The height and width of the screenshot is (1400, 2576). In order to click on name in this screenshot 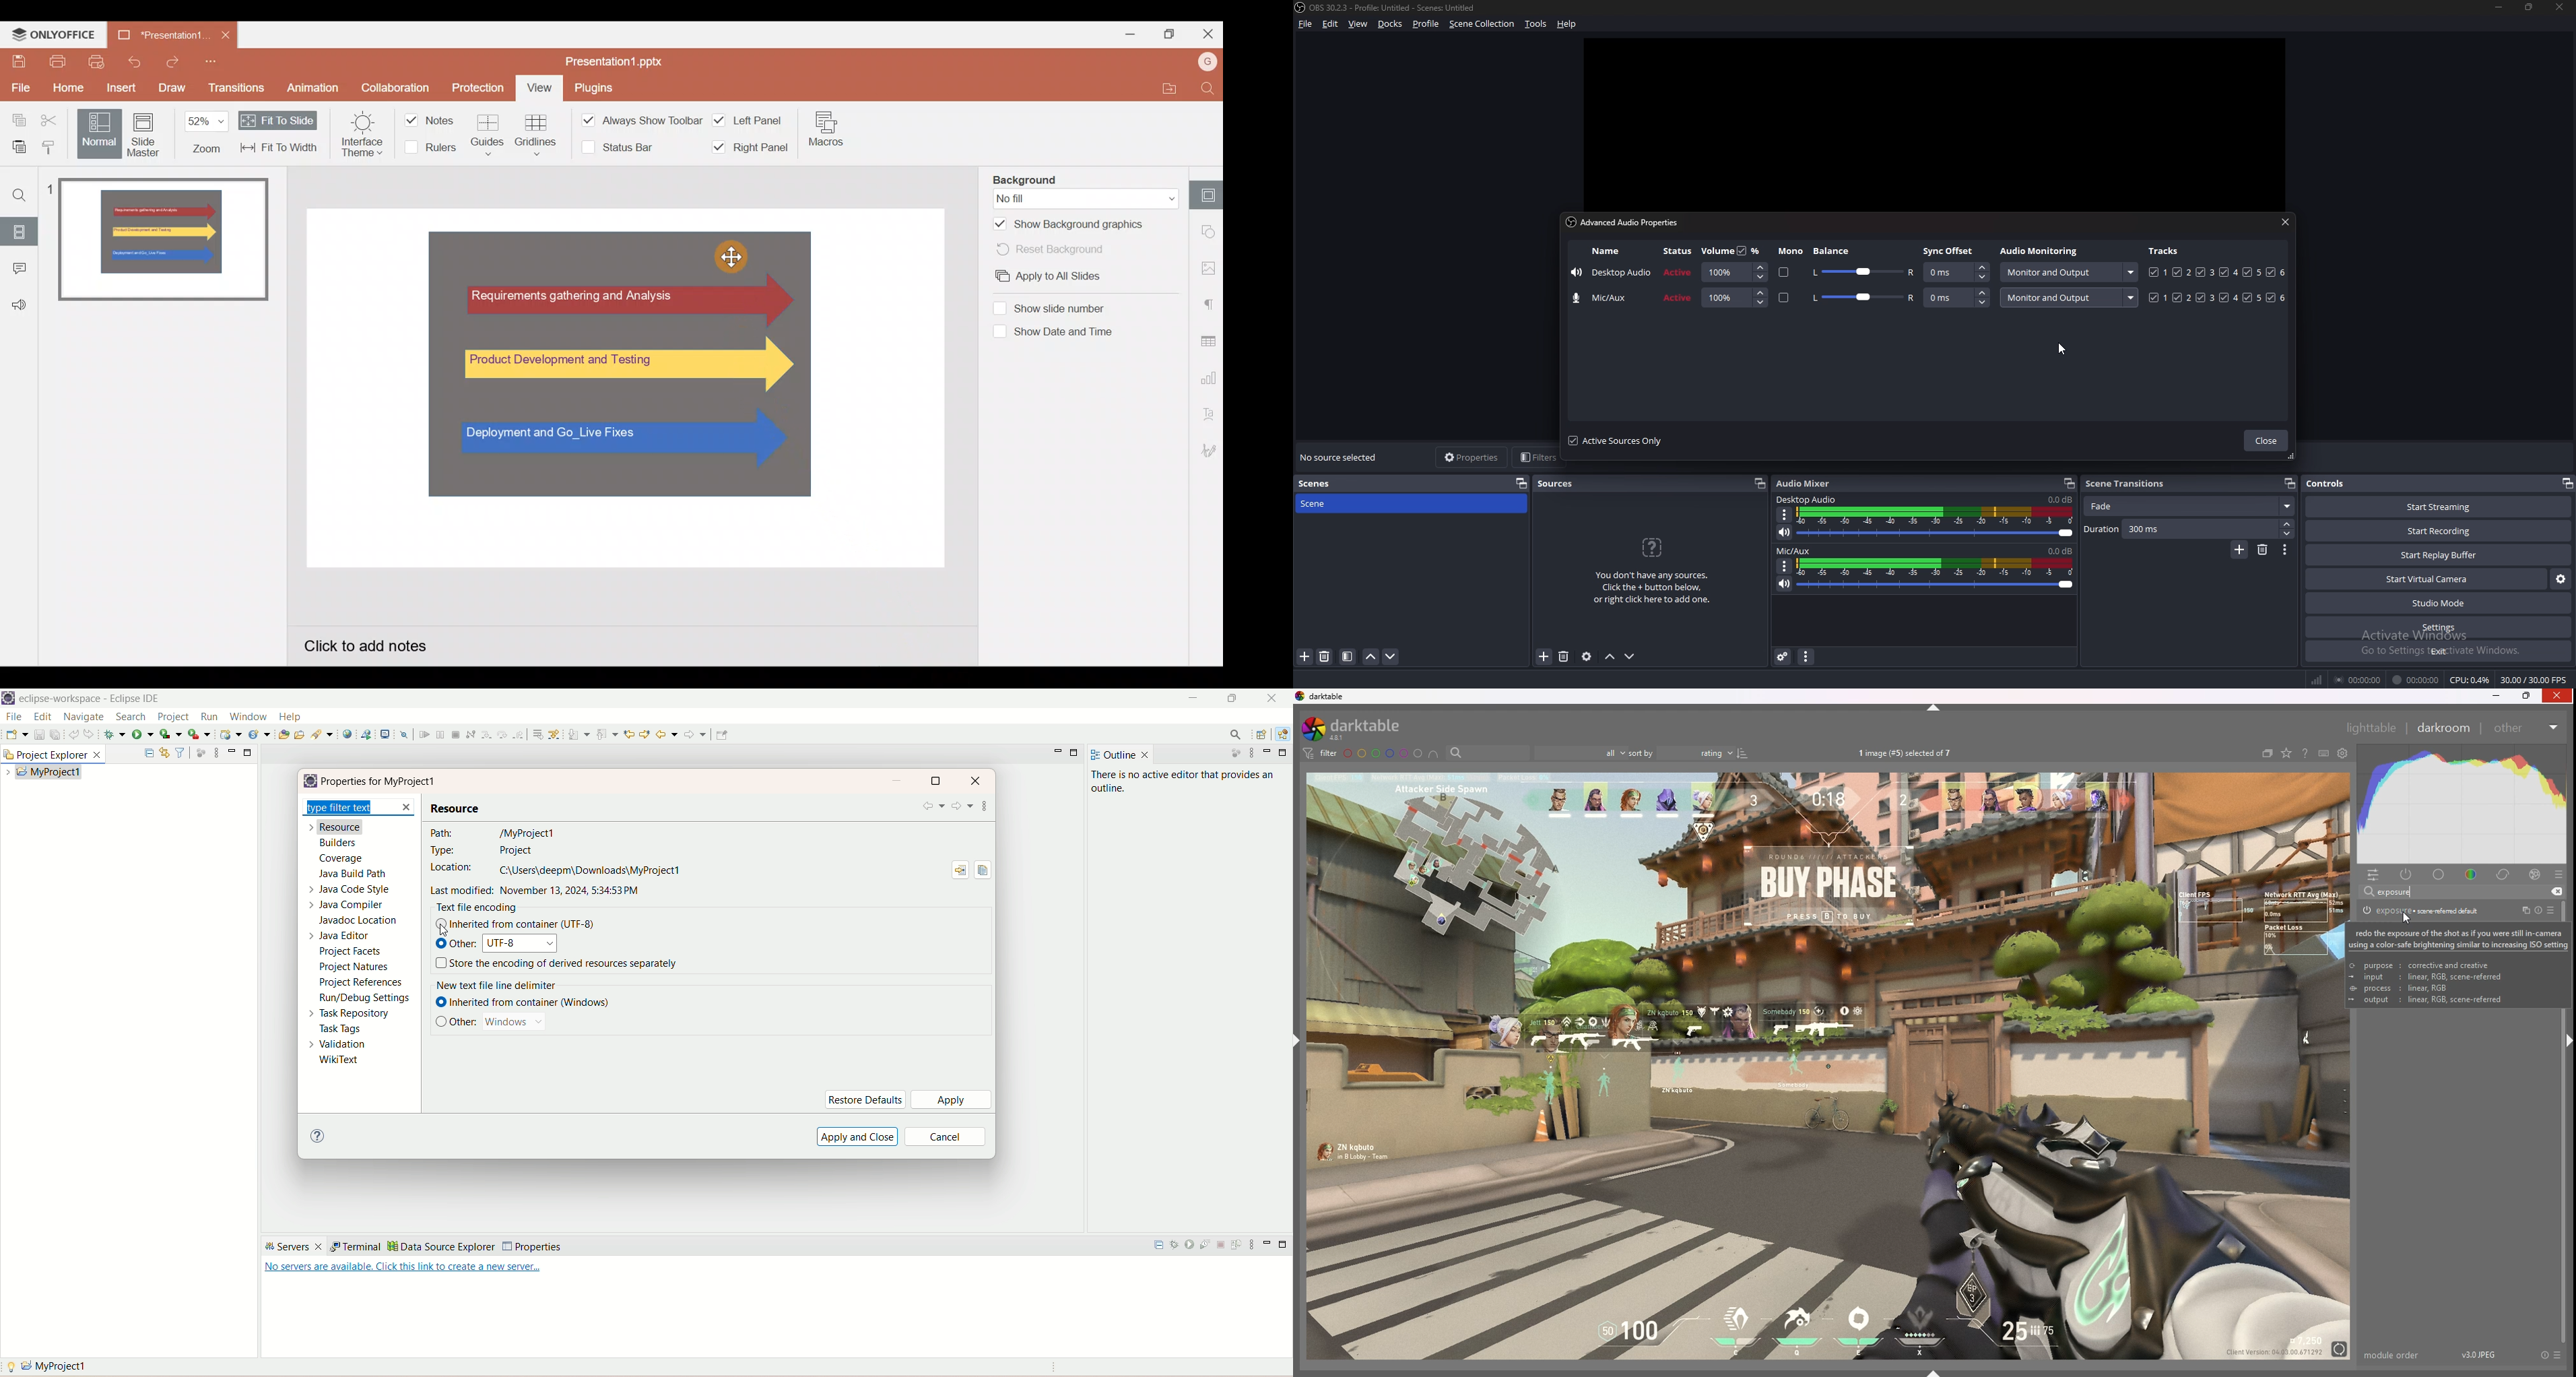, I will do `click(1604, 251)`.